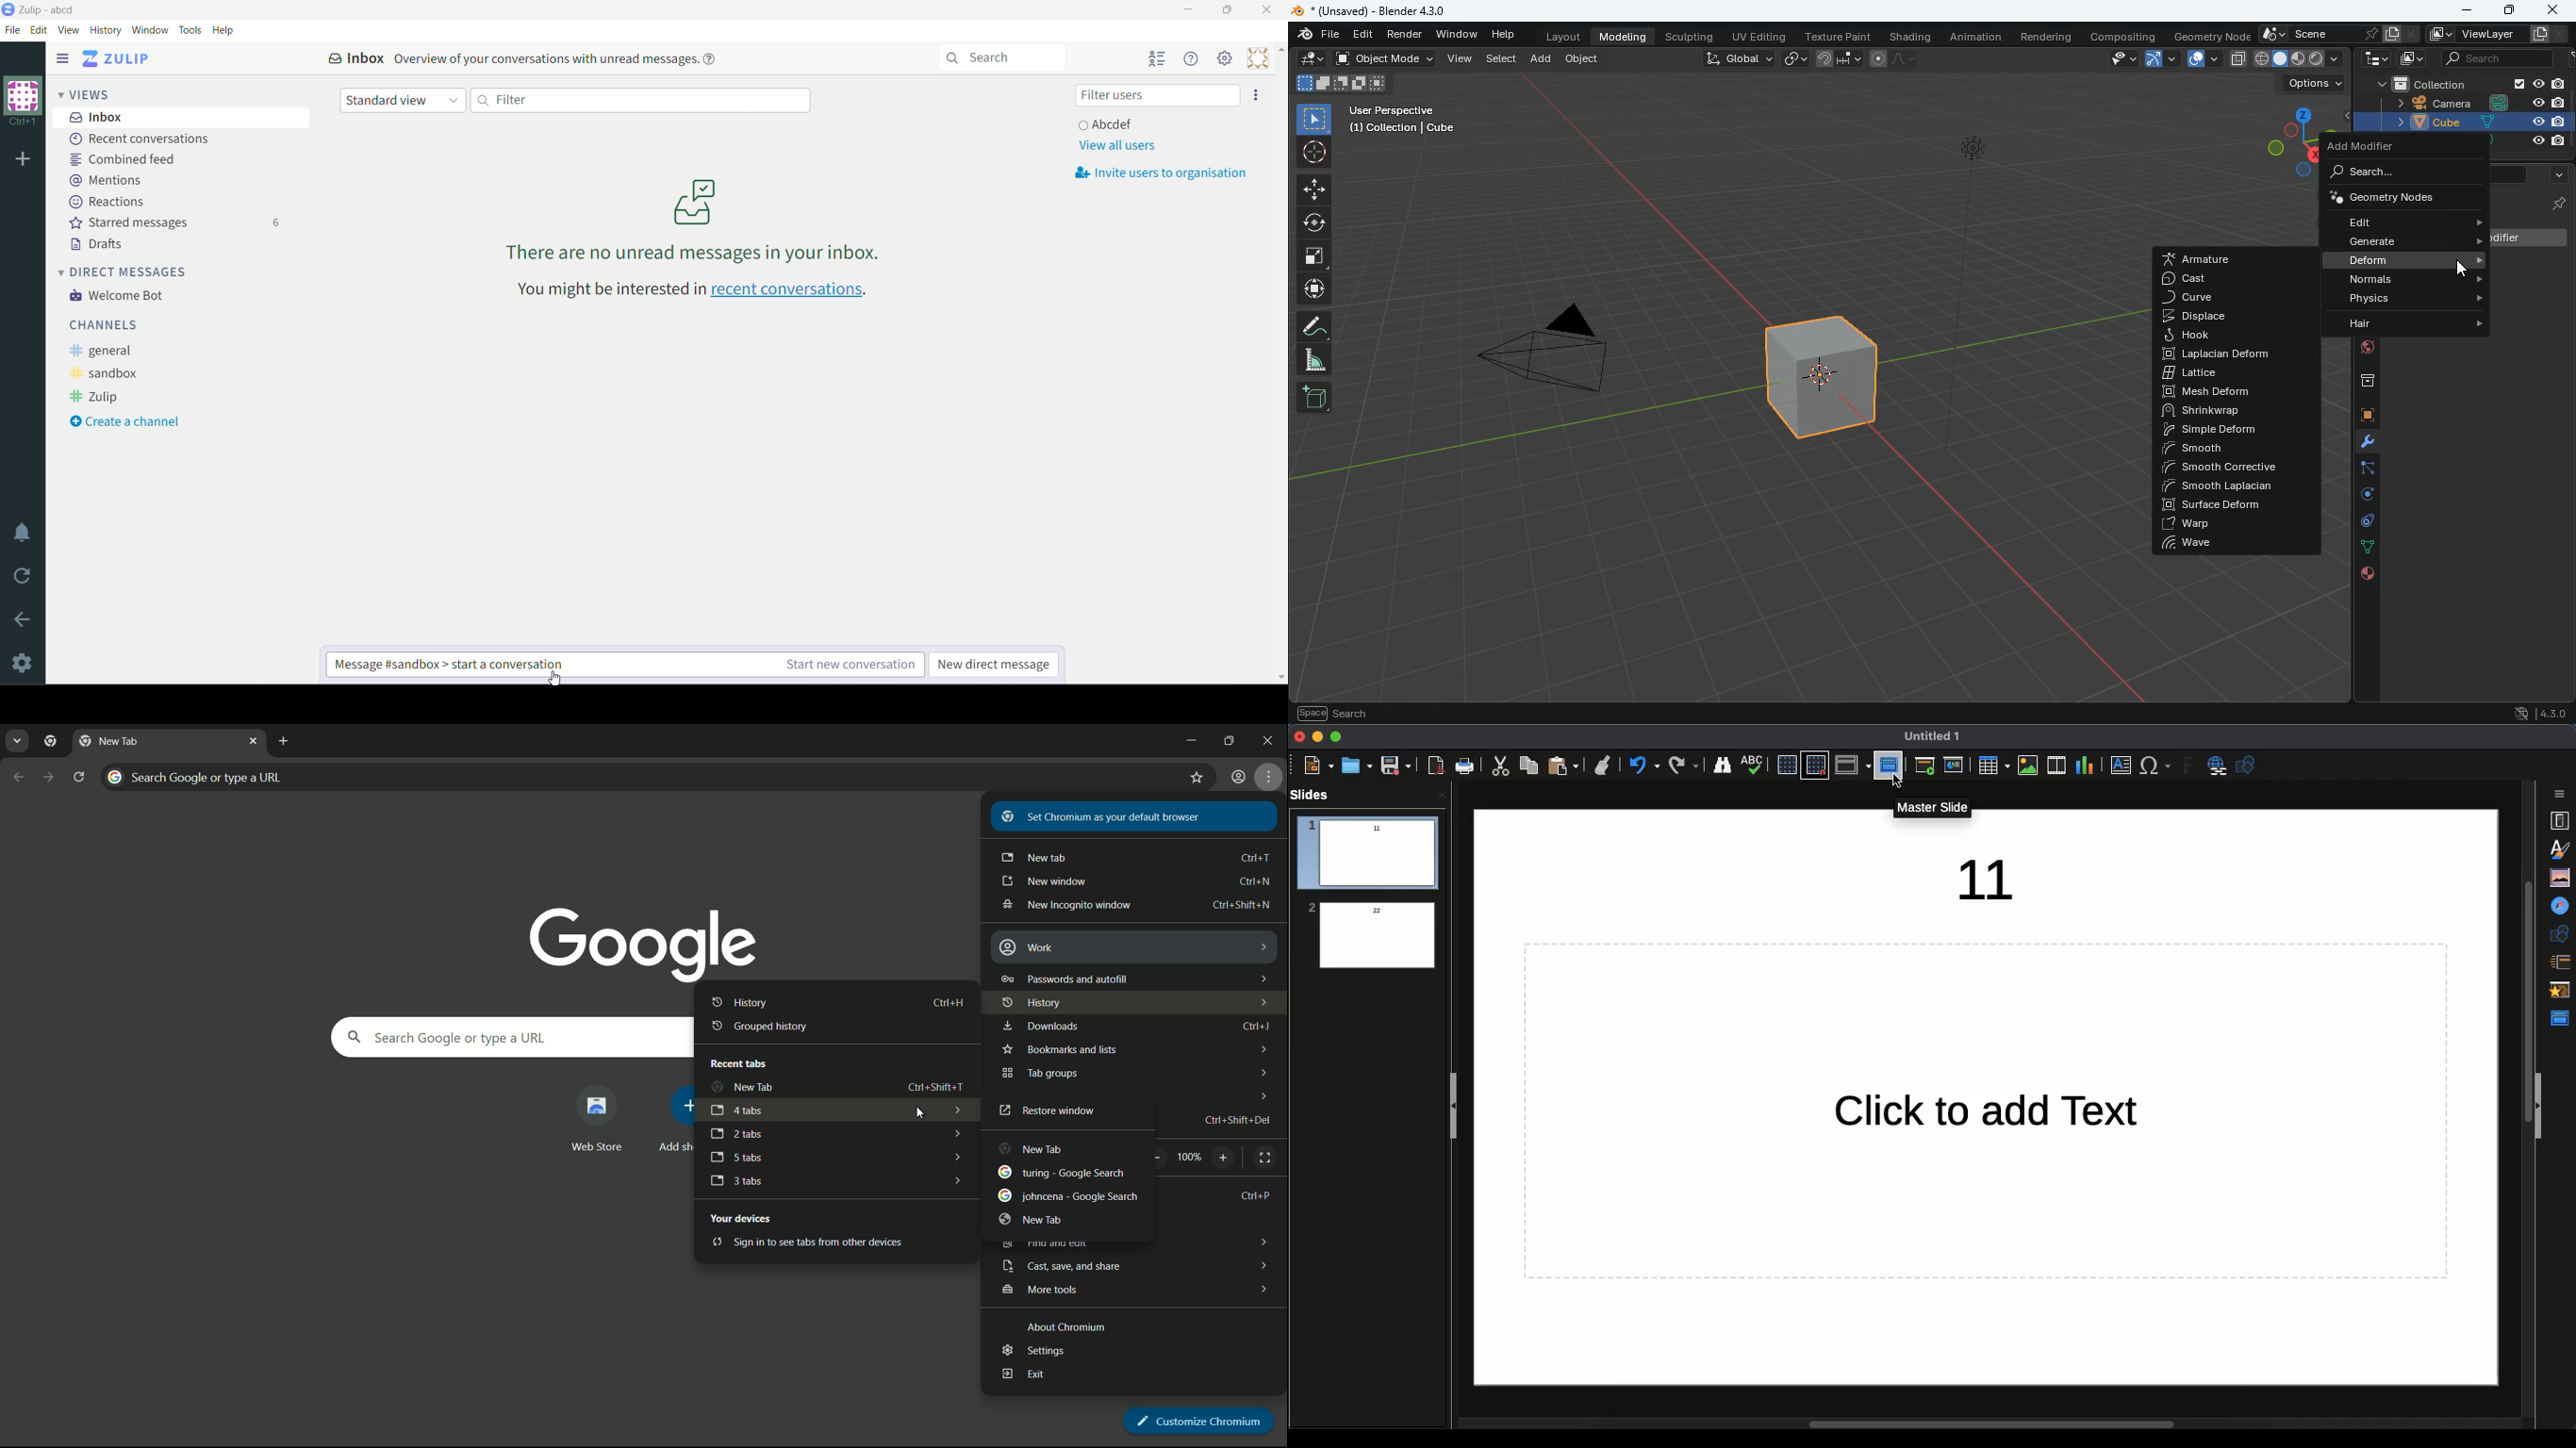 The image size is (2576, 1456). I want to click on View all users, so click(1116, 146).